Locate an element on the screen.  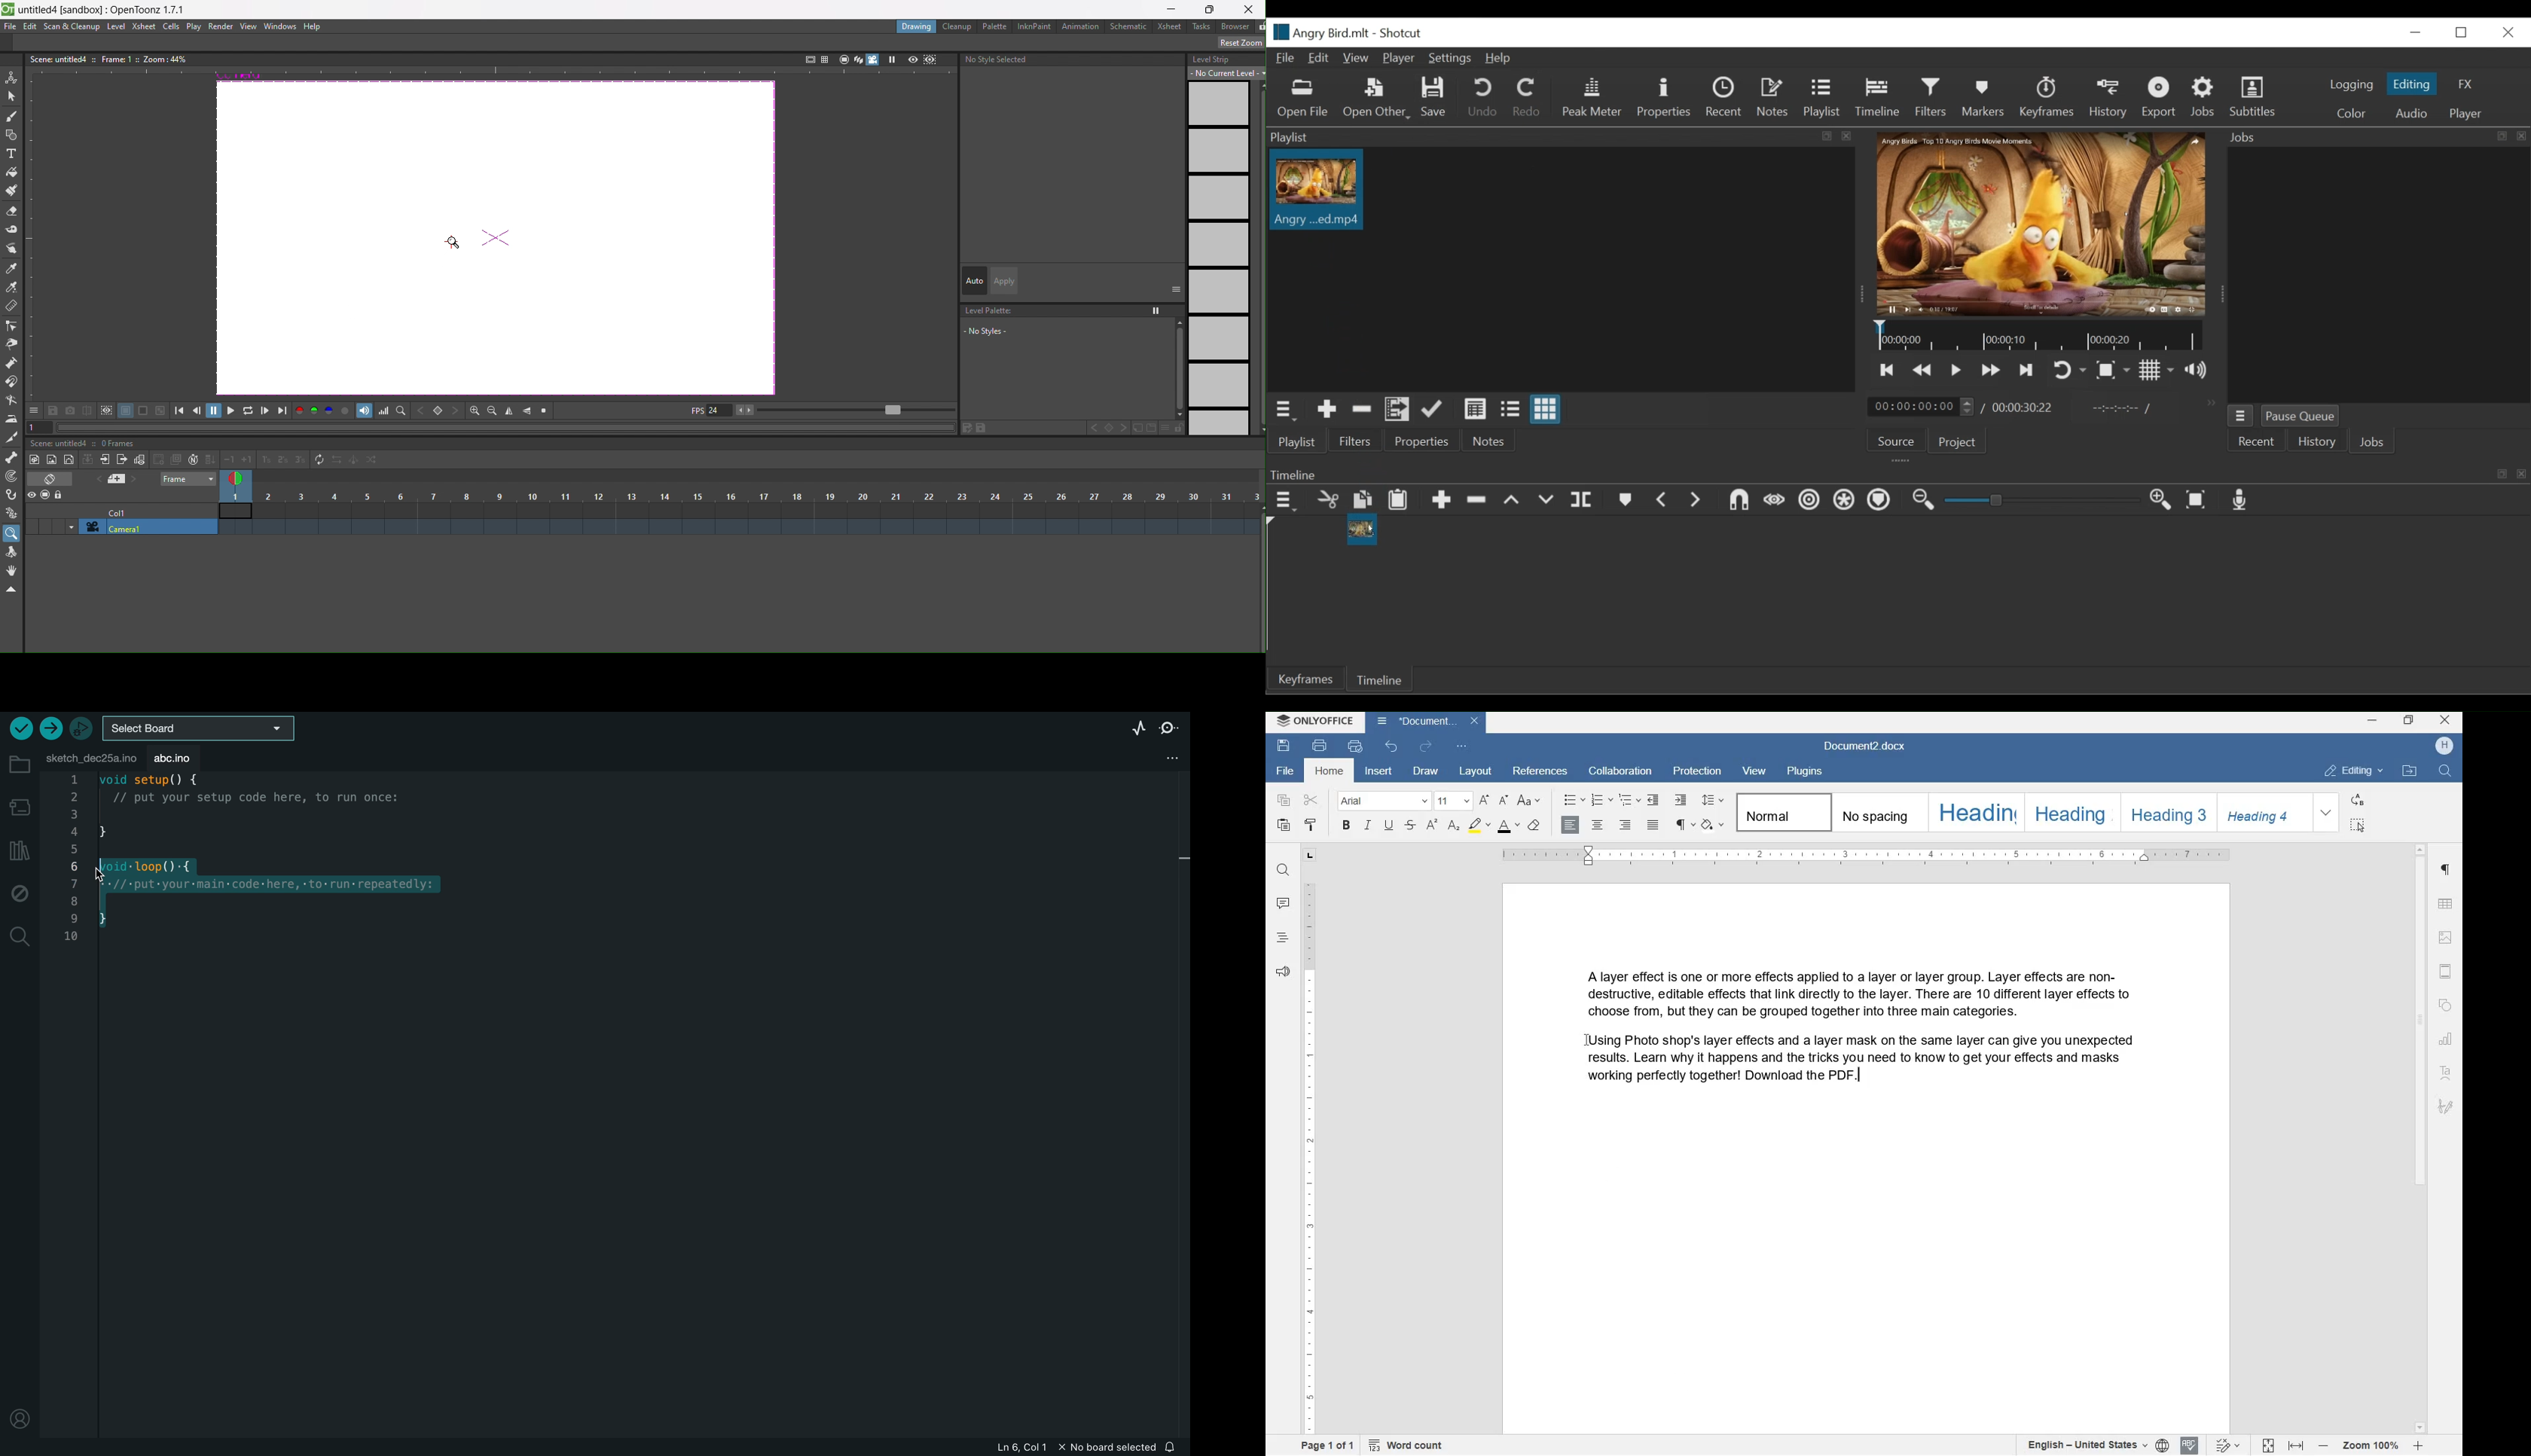
play is located at coordinates (894, 60).